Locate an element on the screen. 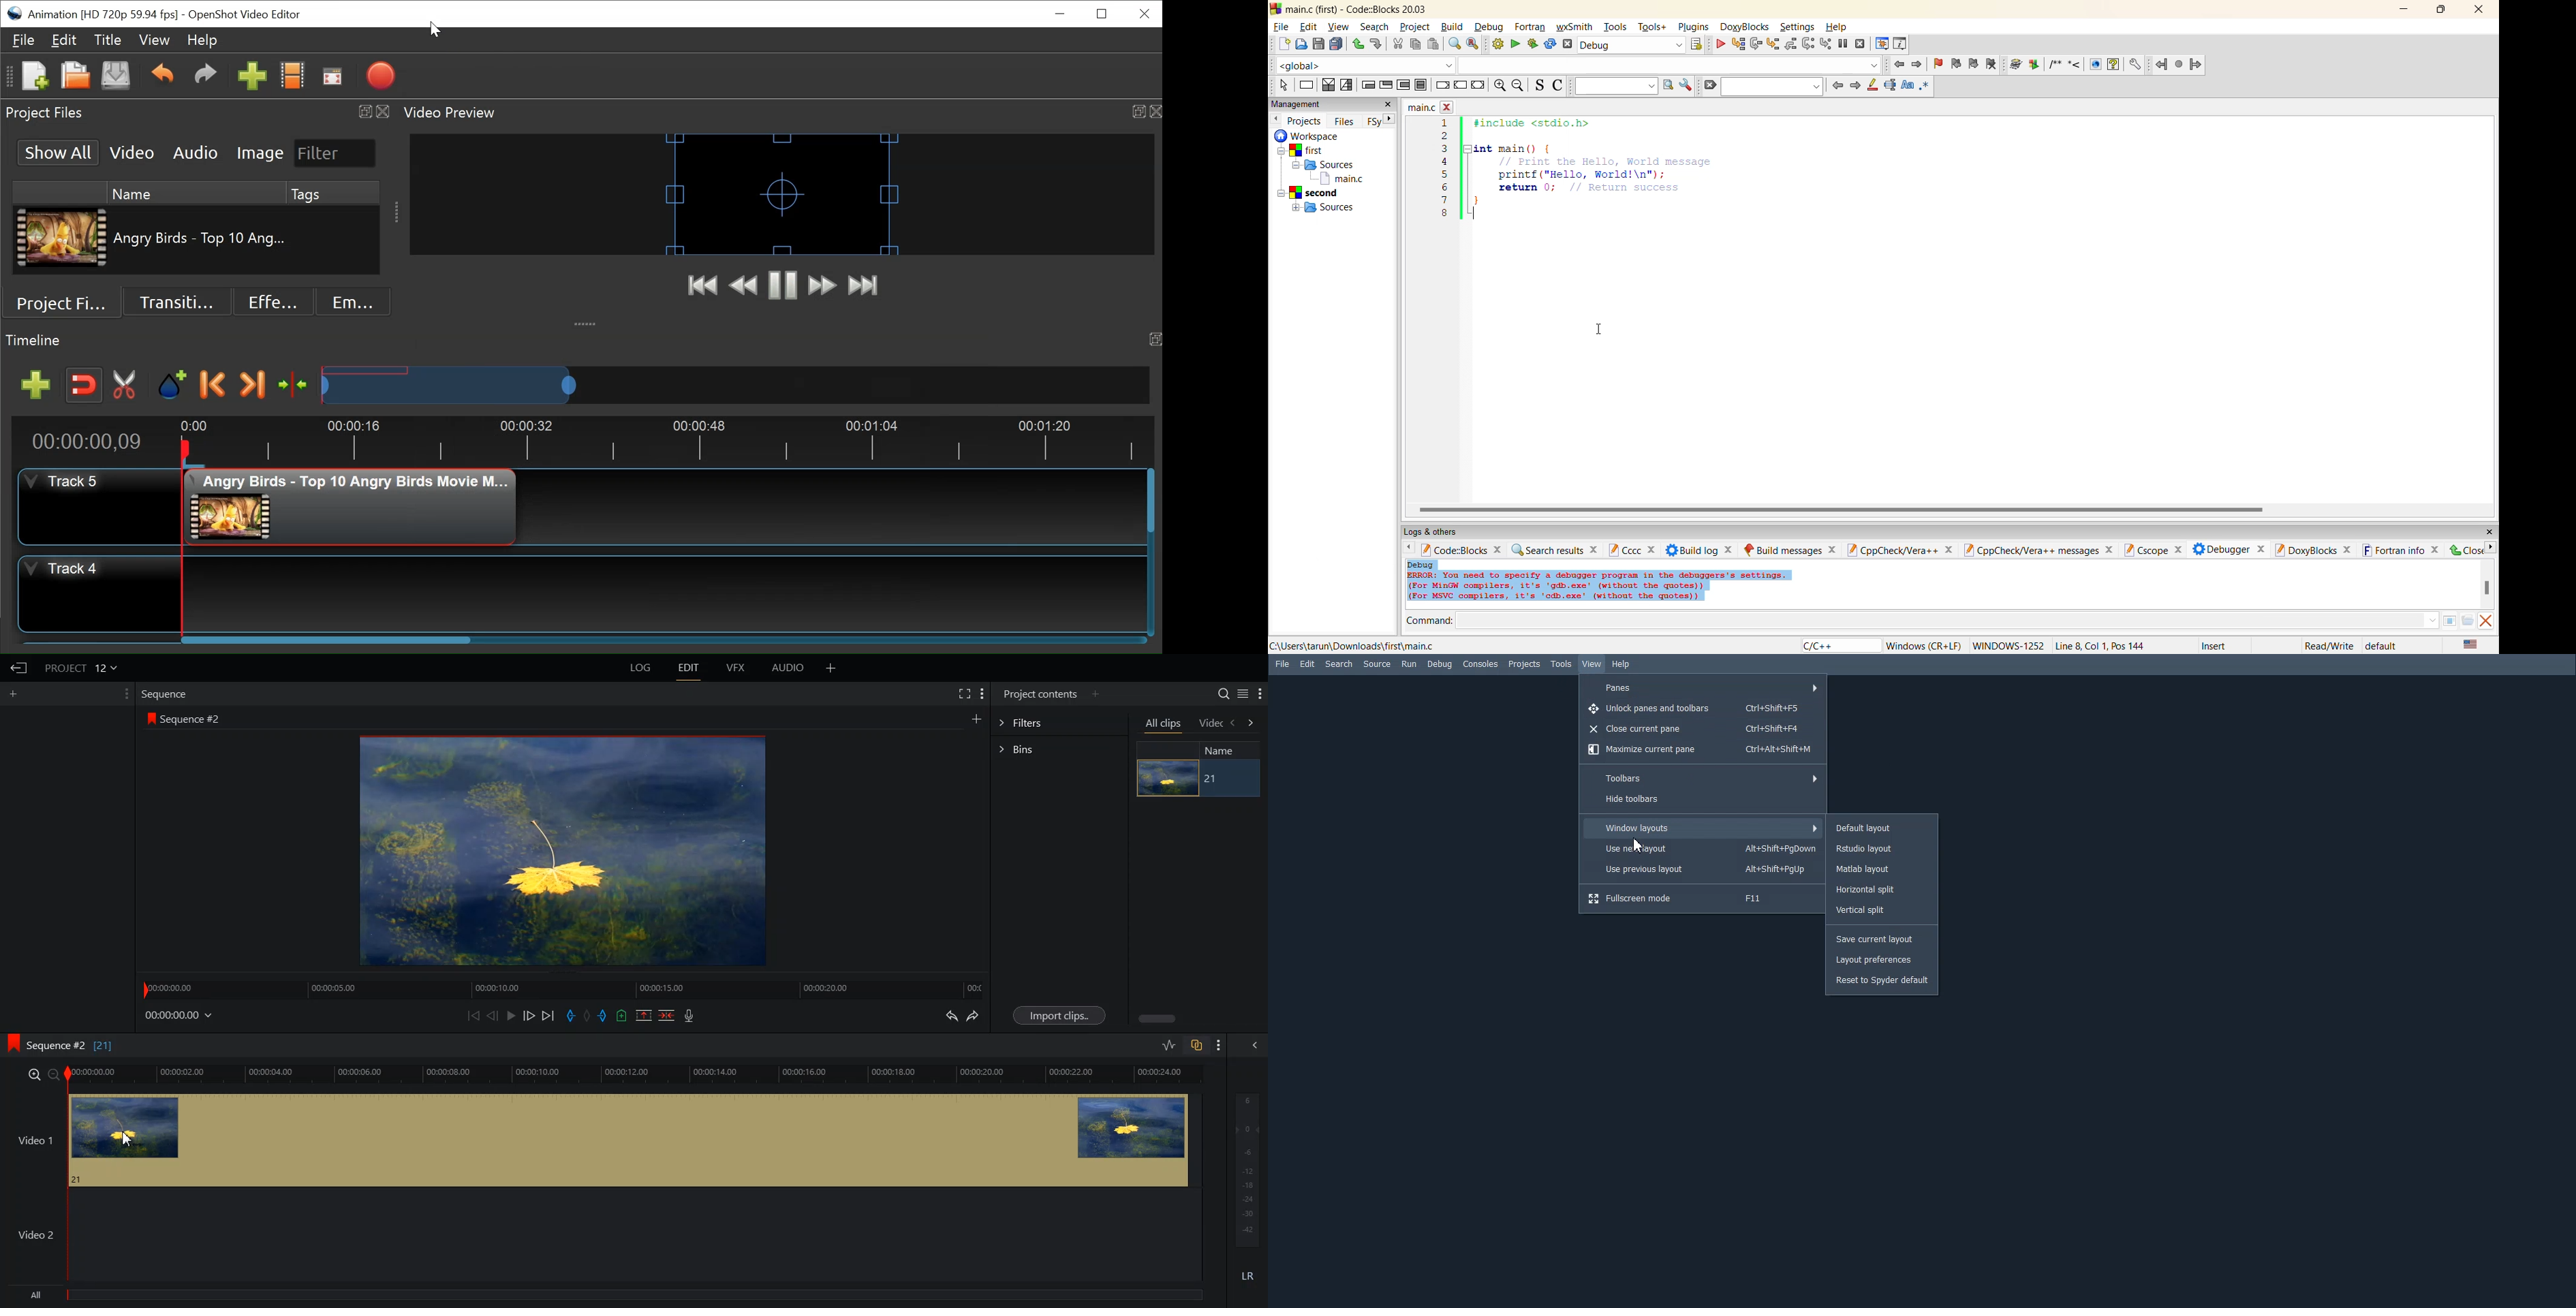 This screenshot has height=1316, width=2576. find is located at coordinates (1453, 44).